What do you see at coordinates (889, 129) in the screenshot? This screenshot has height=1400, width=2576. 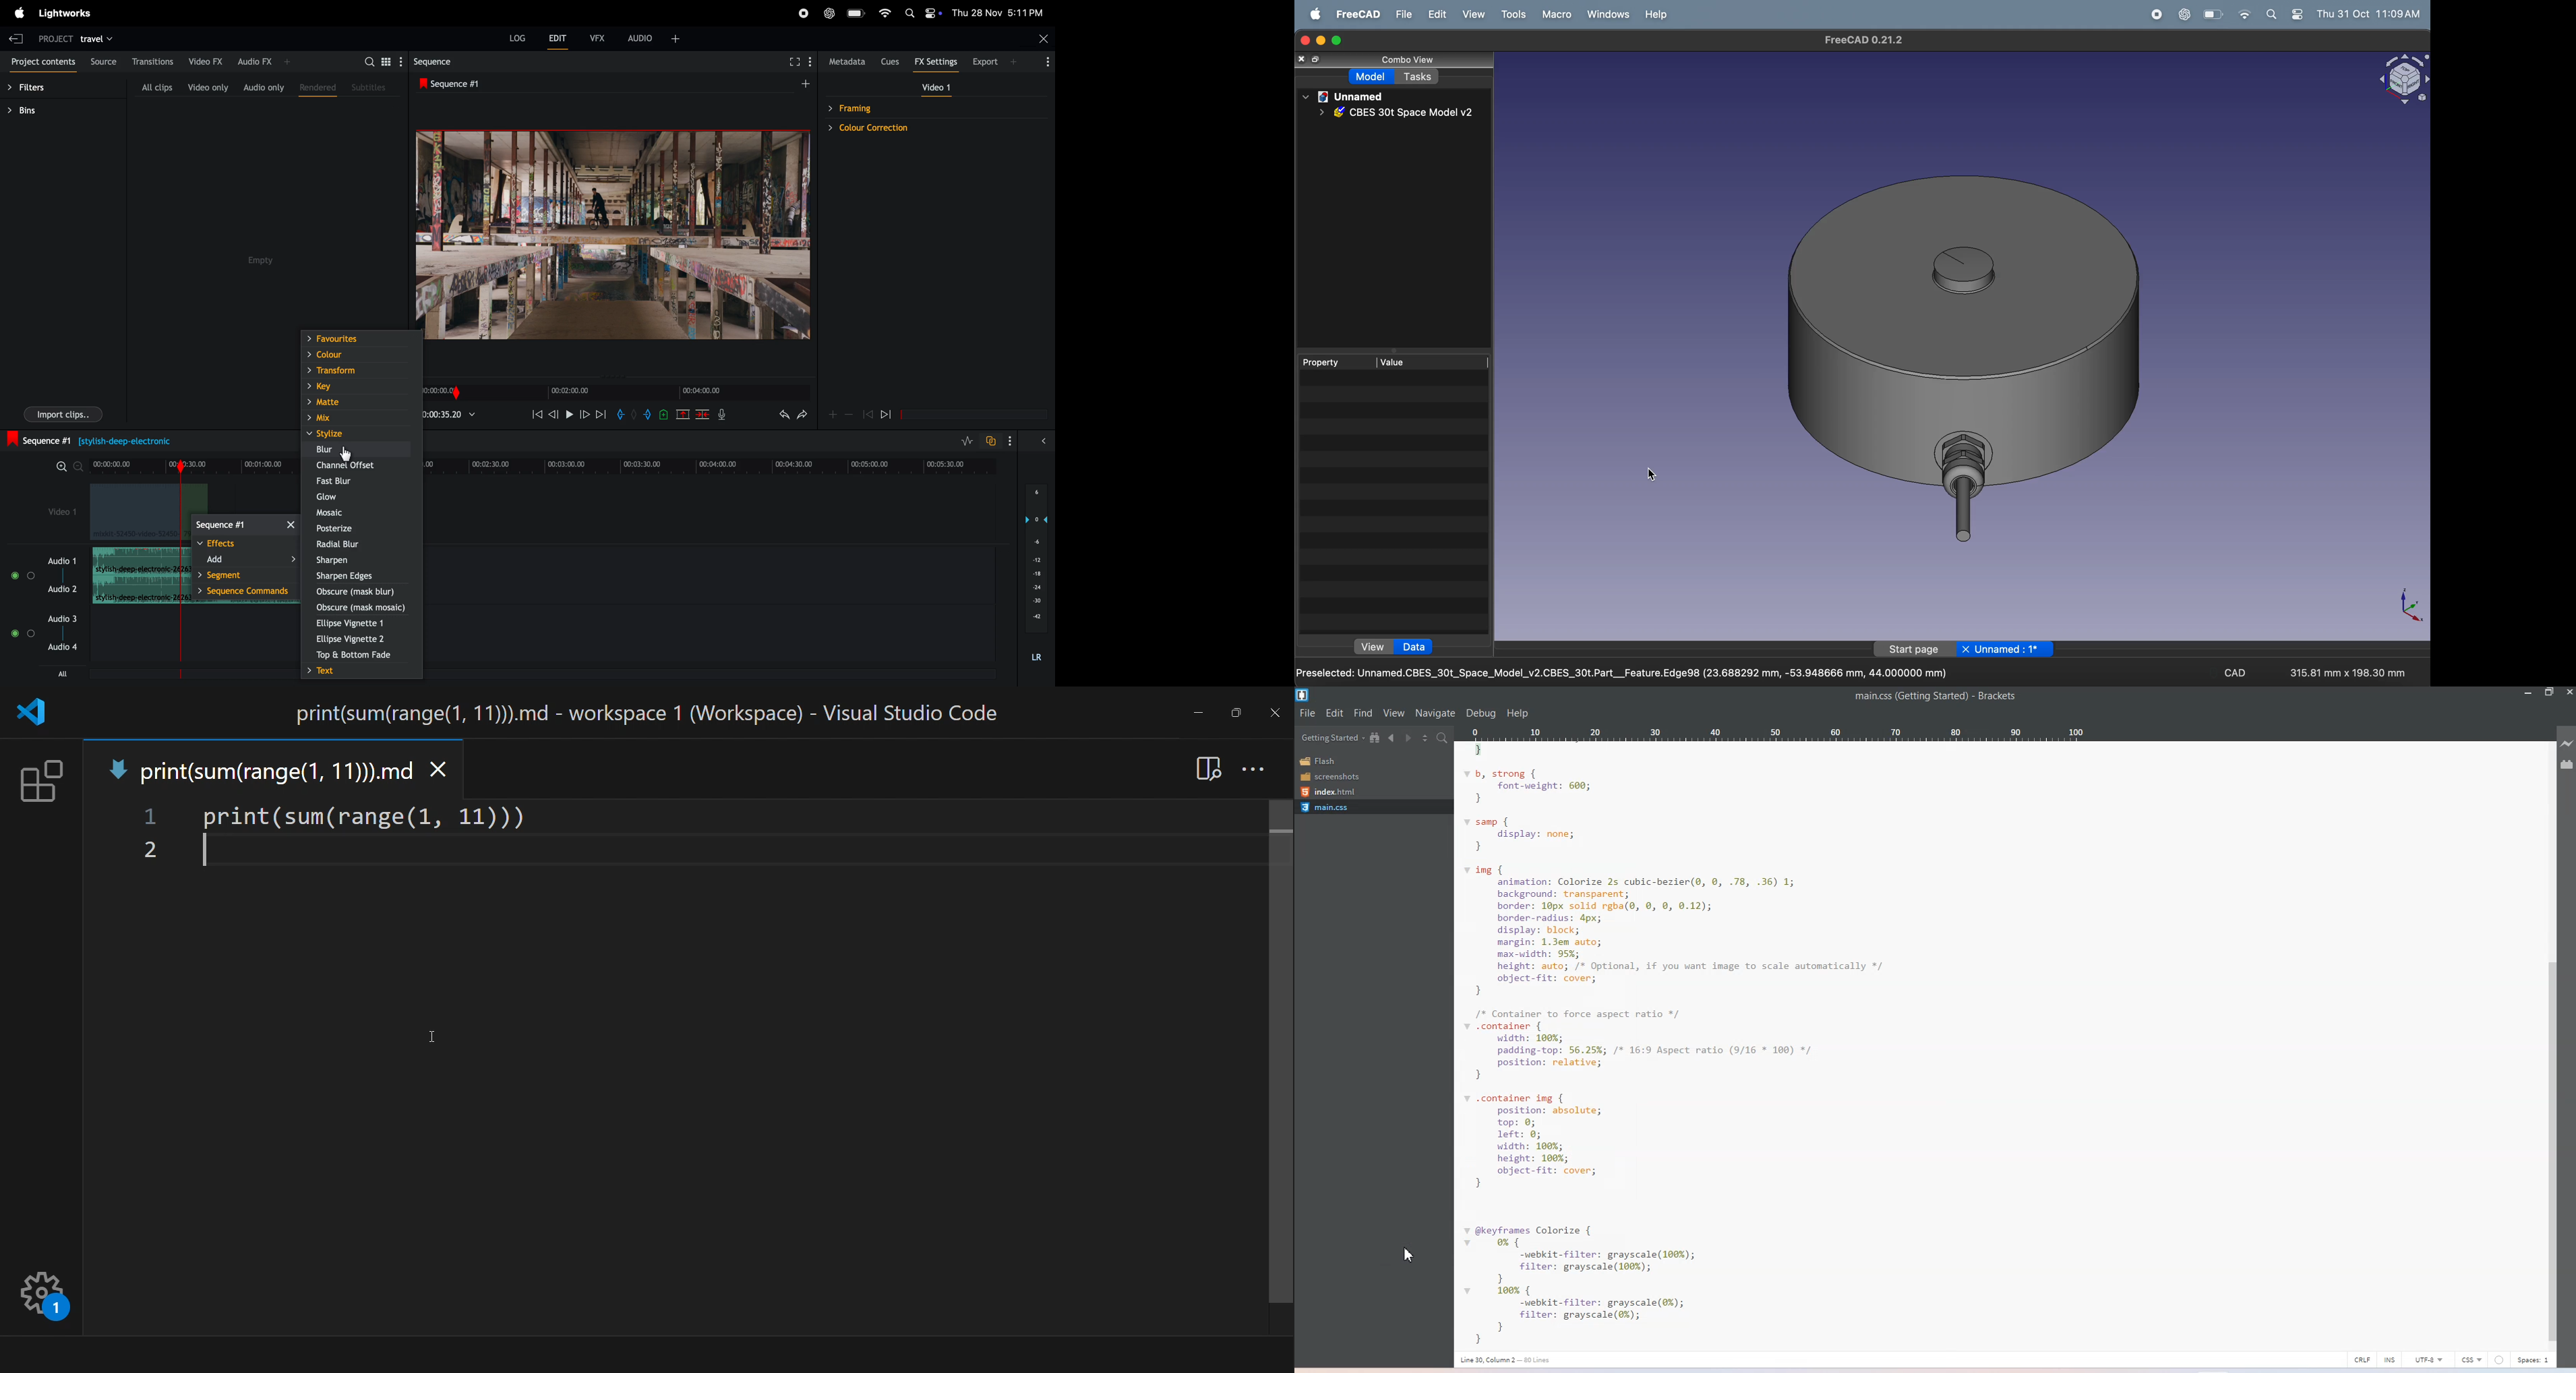 I see `colour correction` at bounding box center [889, 129].